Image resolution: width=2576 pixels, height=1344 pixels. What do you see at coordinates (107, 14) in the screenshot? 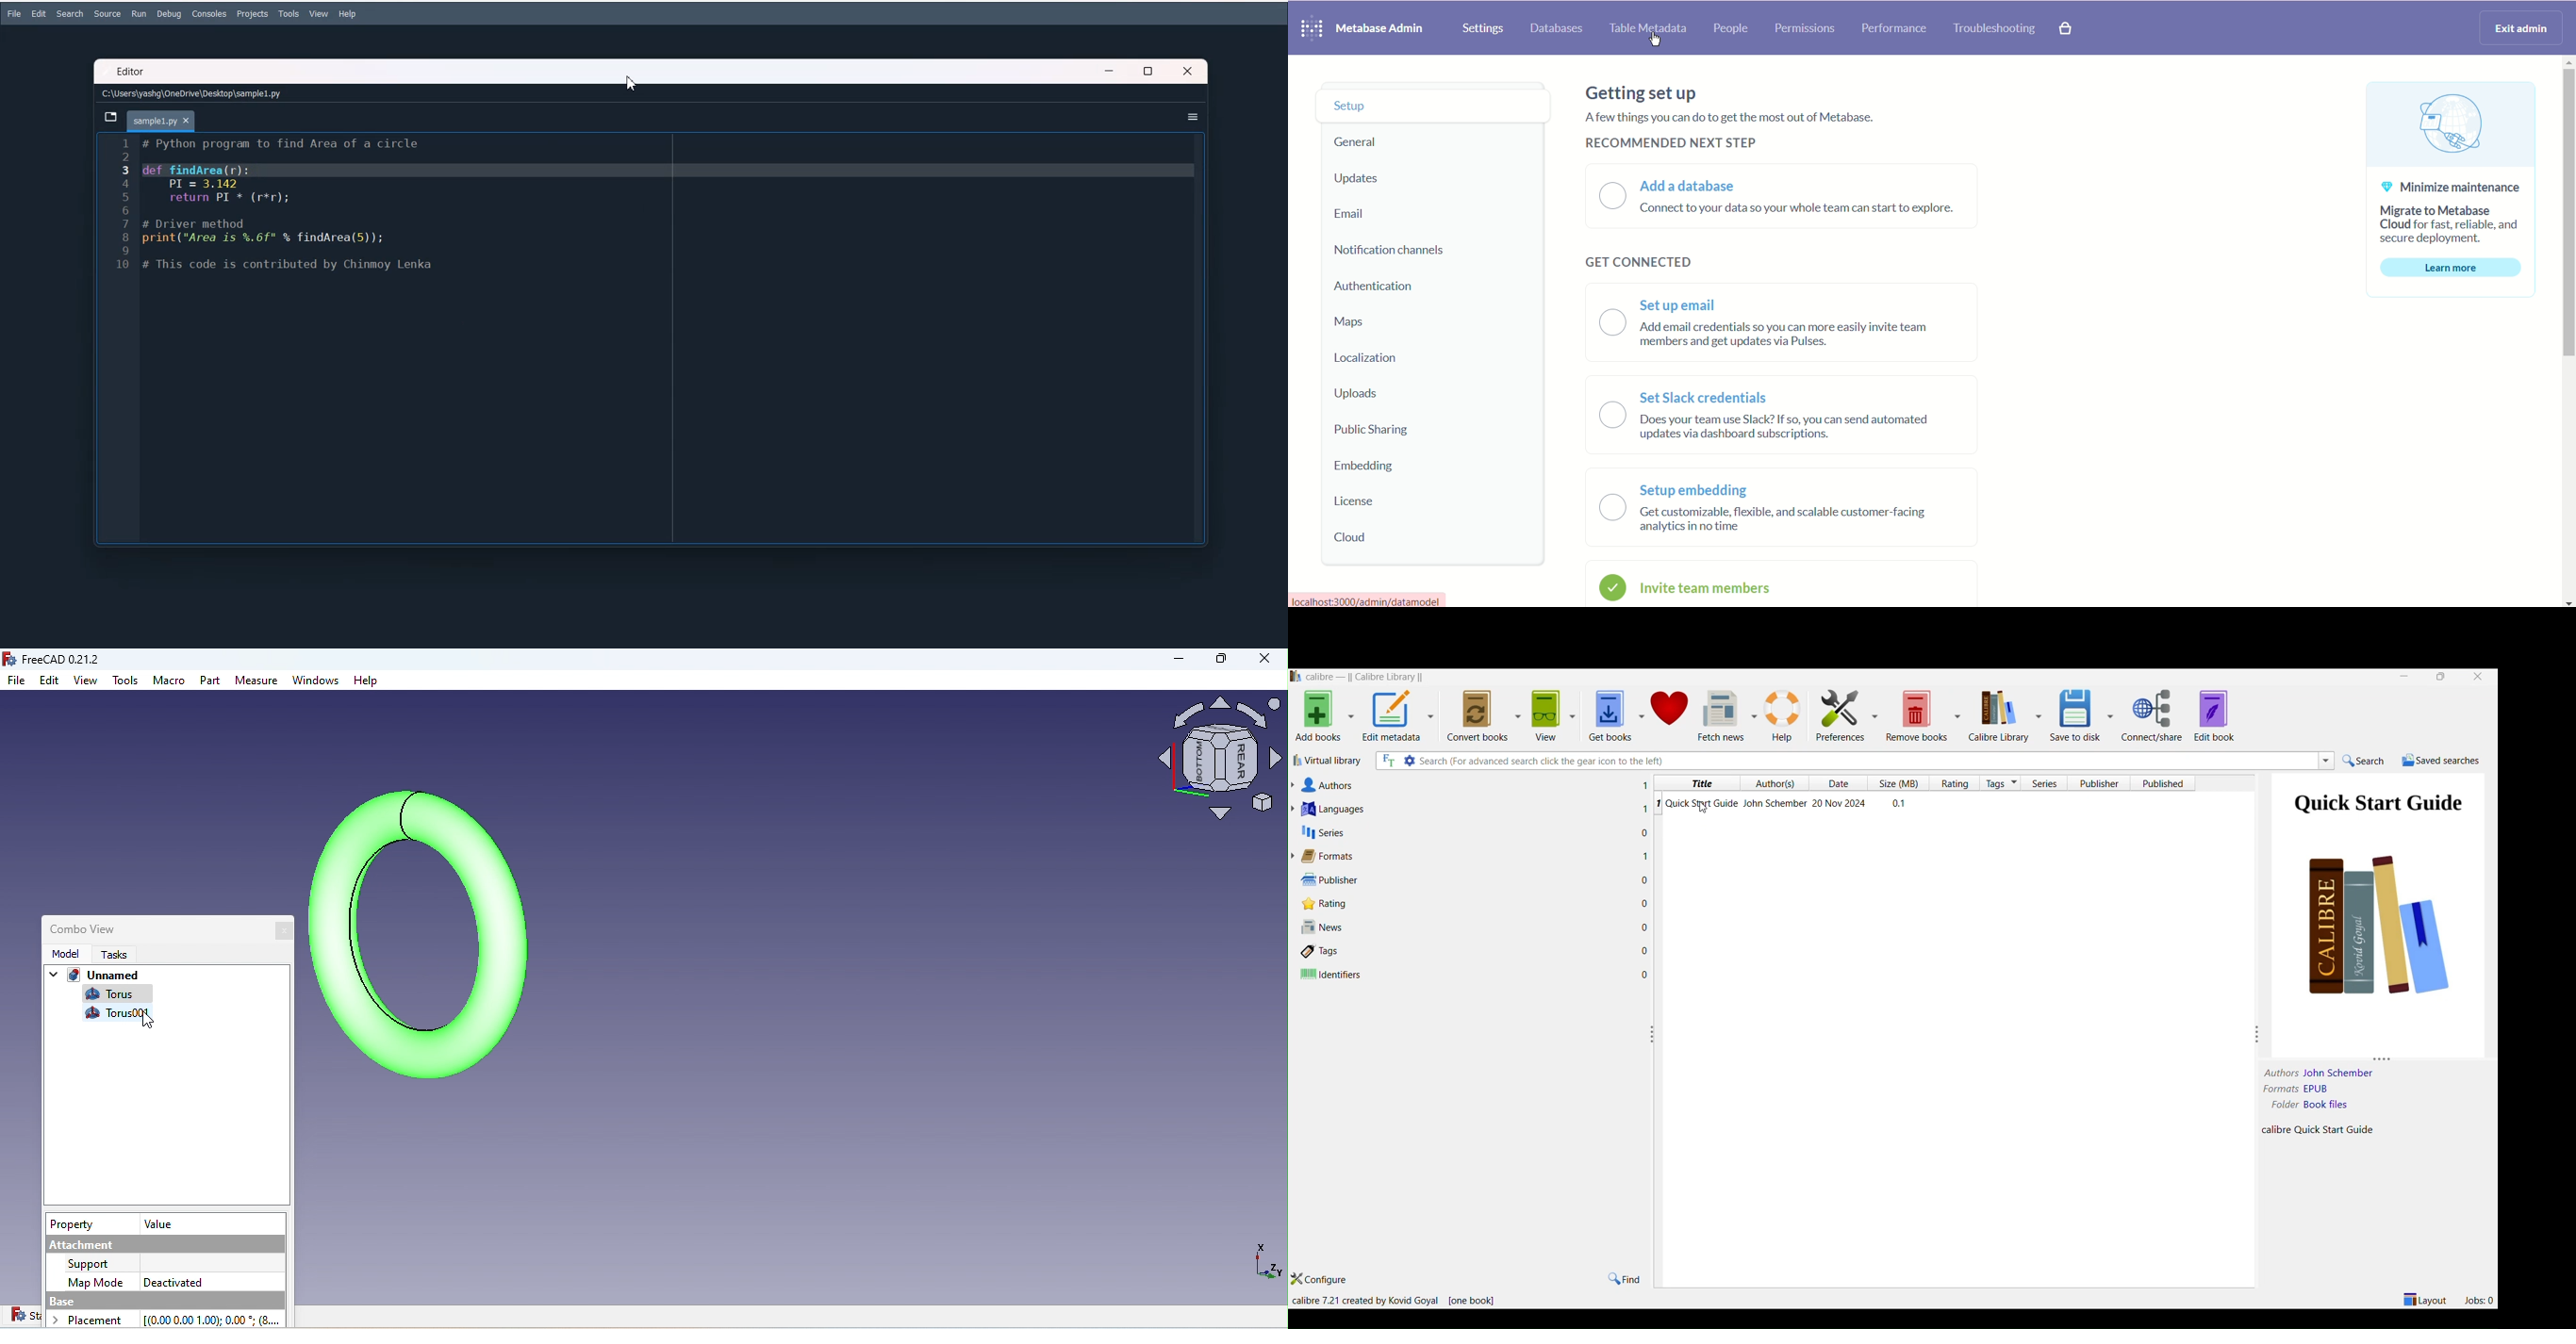
I see `Source` at bounding box center [107, 14].